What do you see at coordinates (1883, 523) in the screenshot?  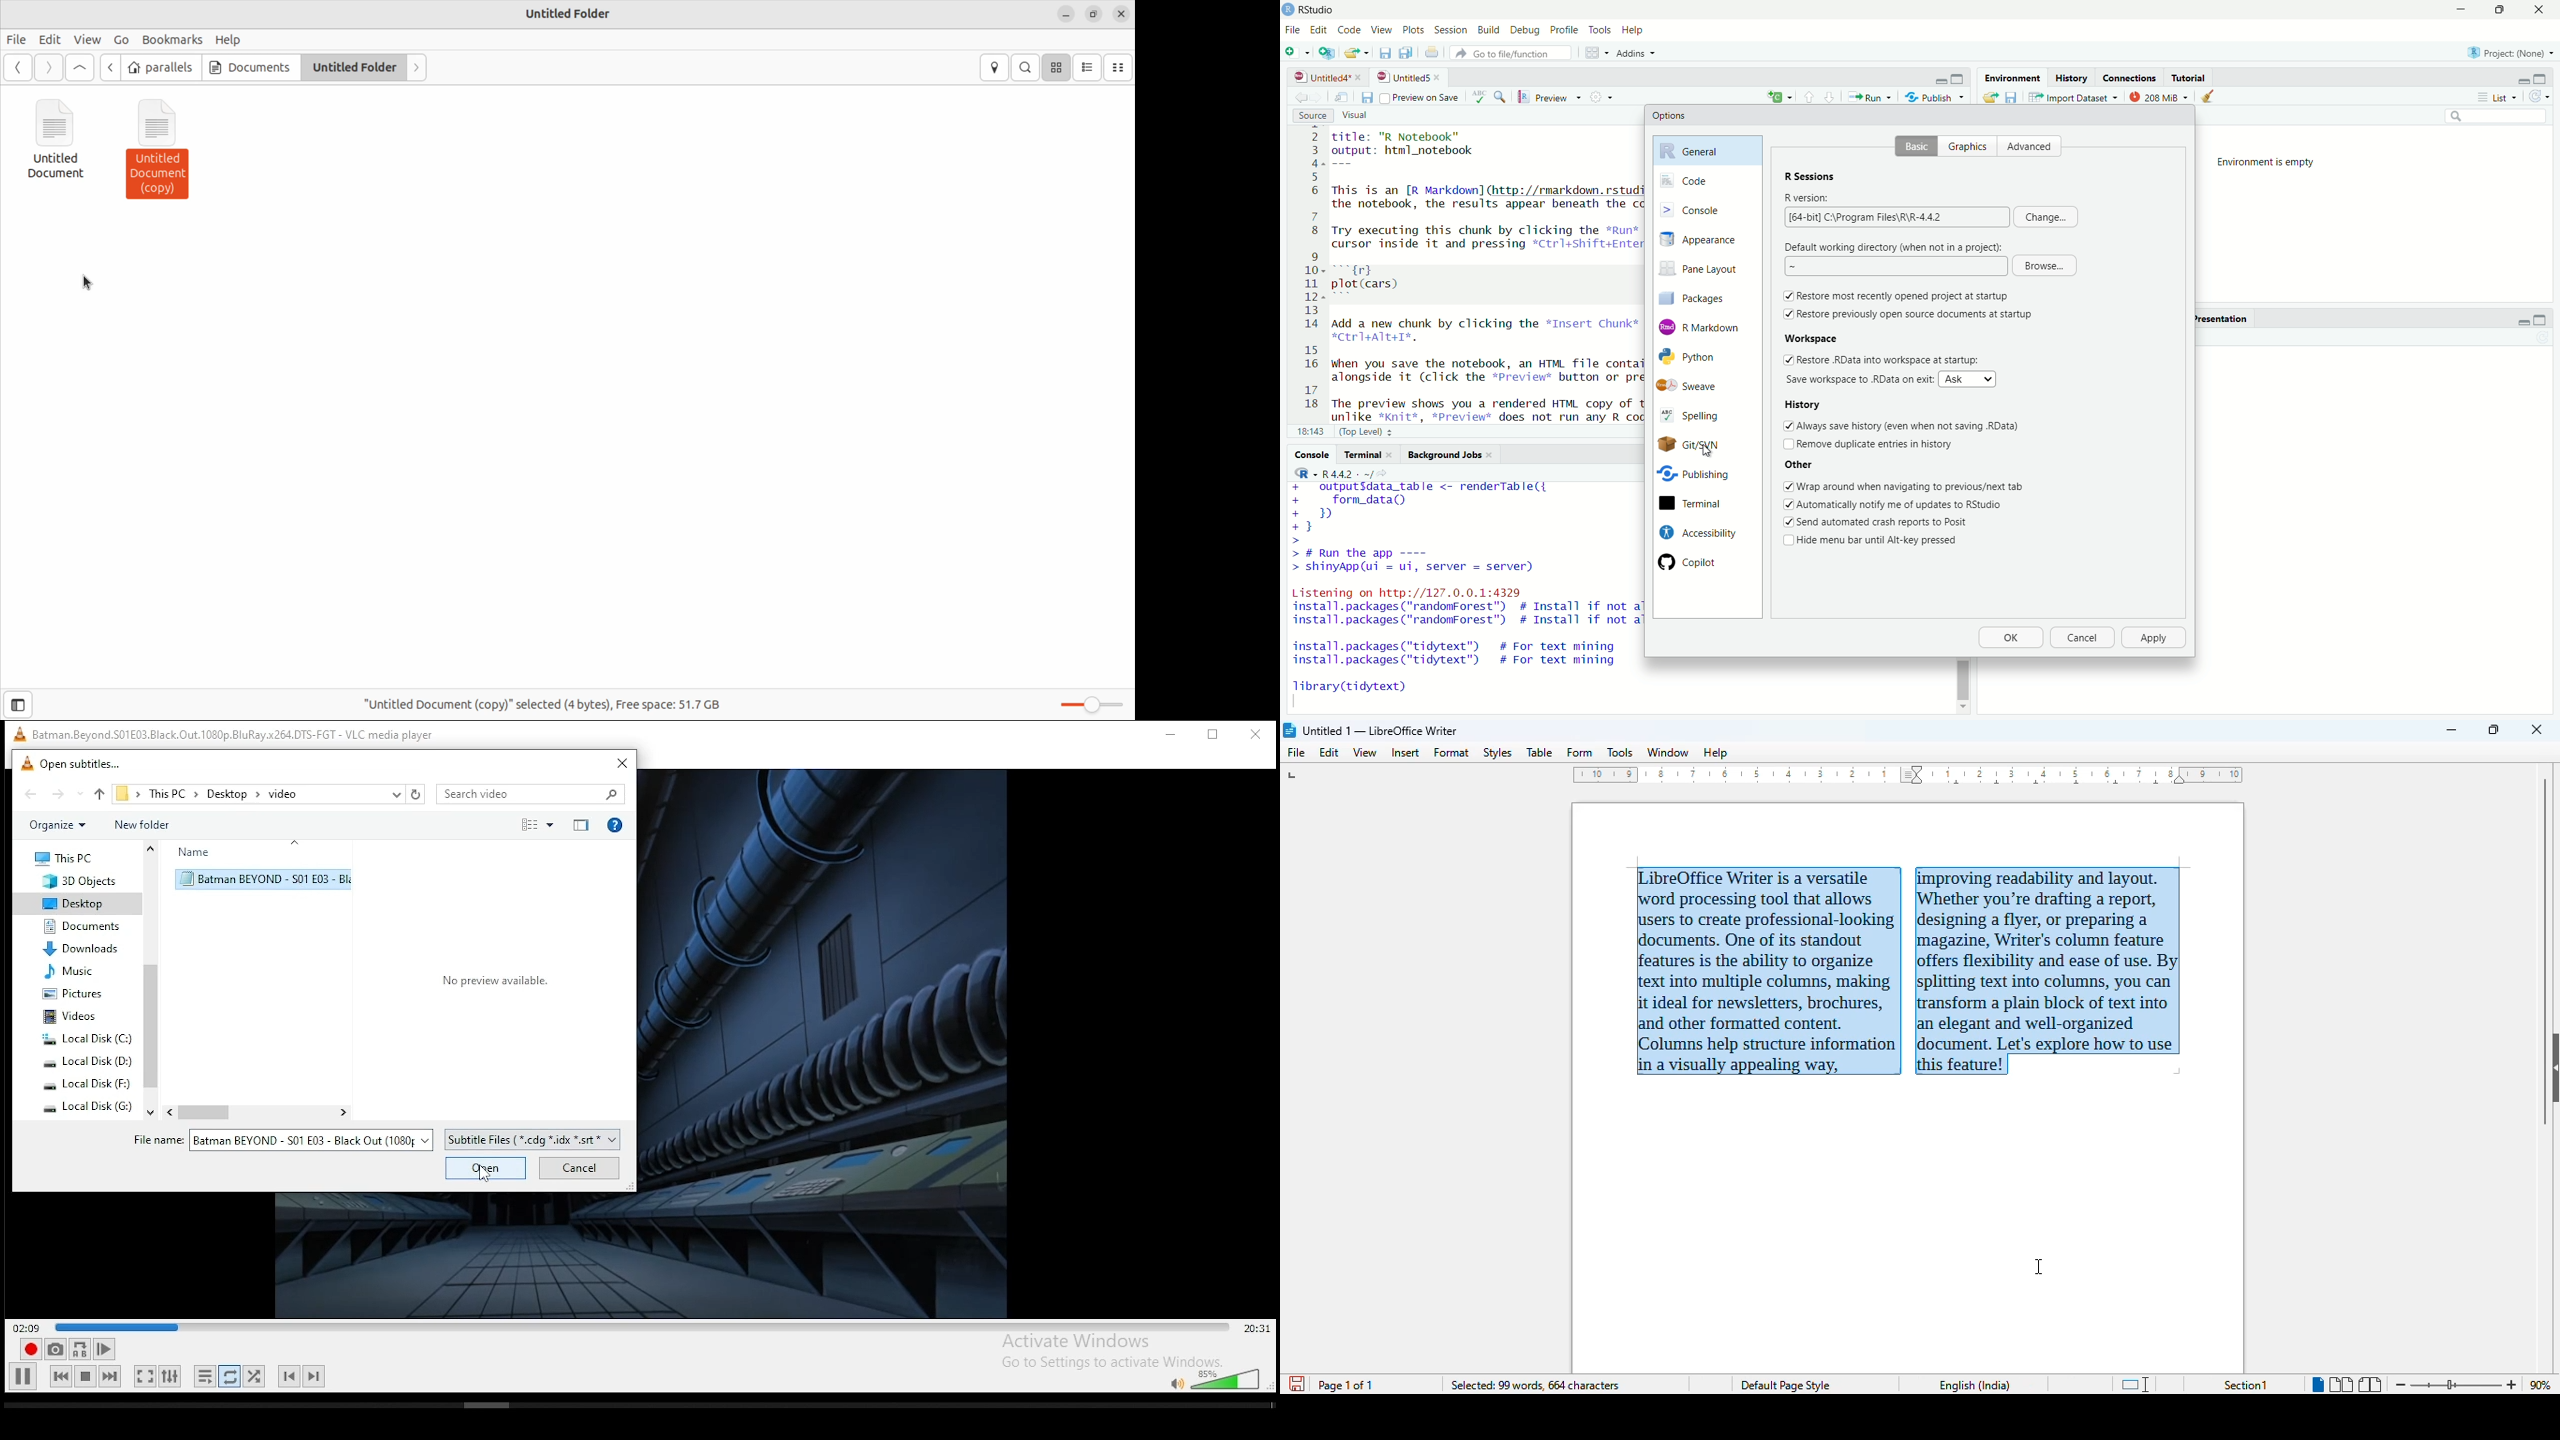 I see `Send automated crash reports to Posit` at bounding box center [1883, 523].